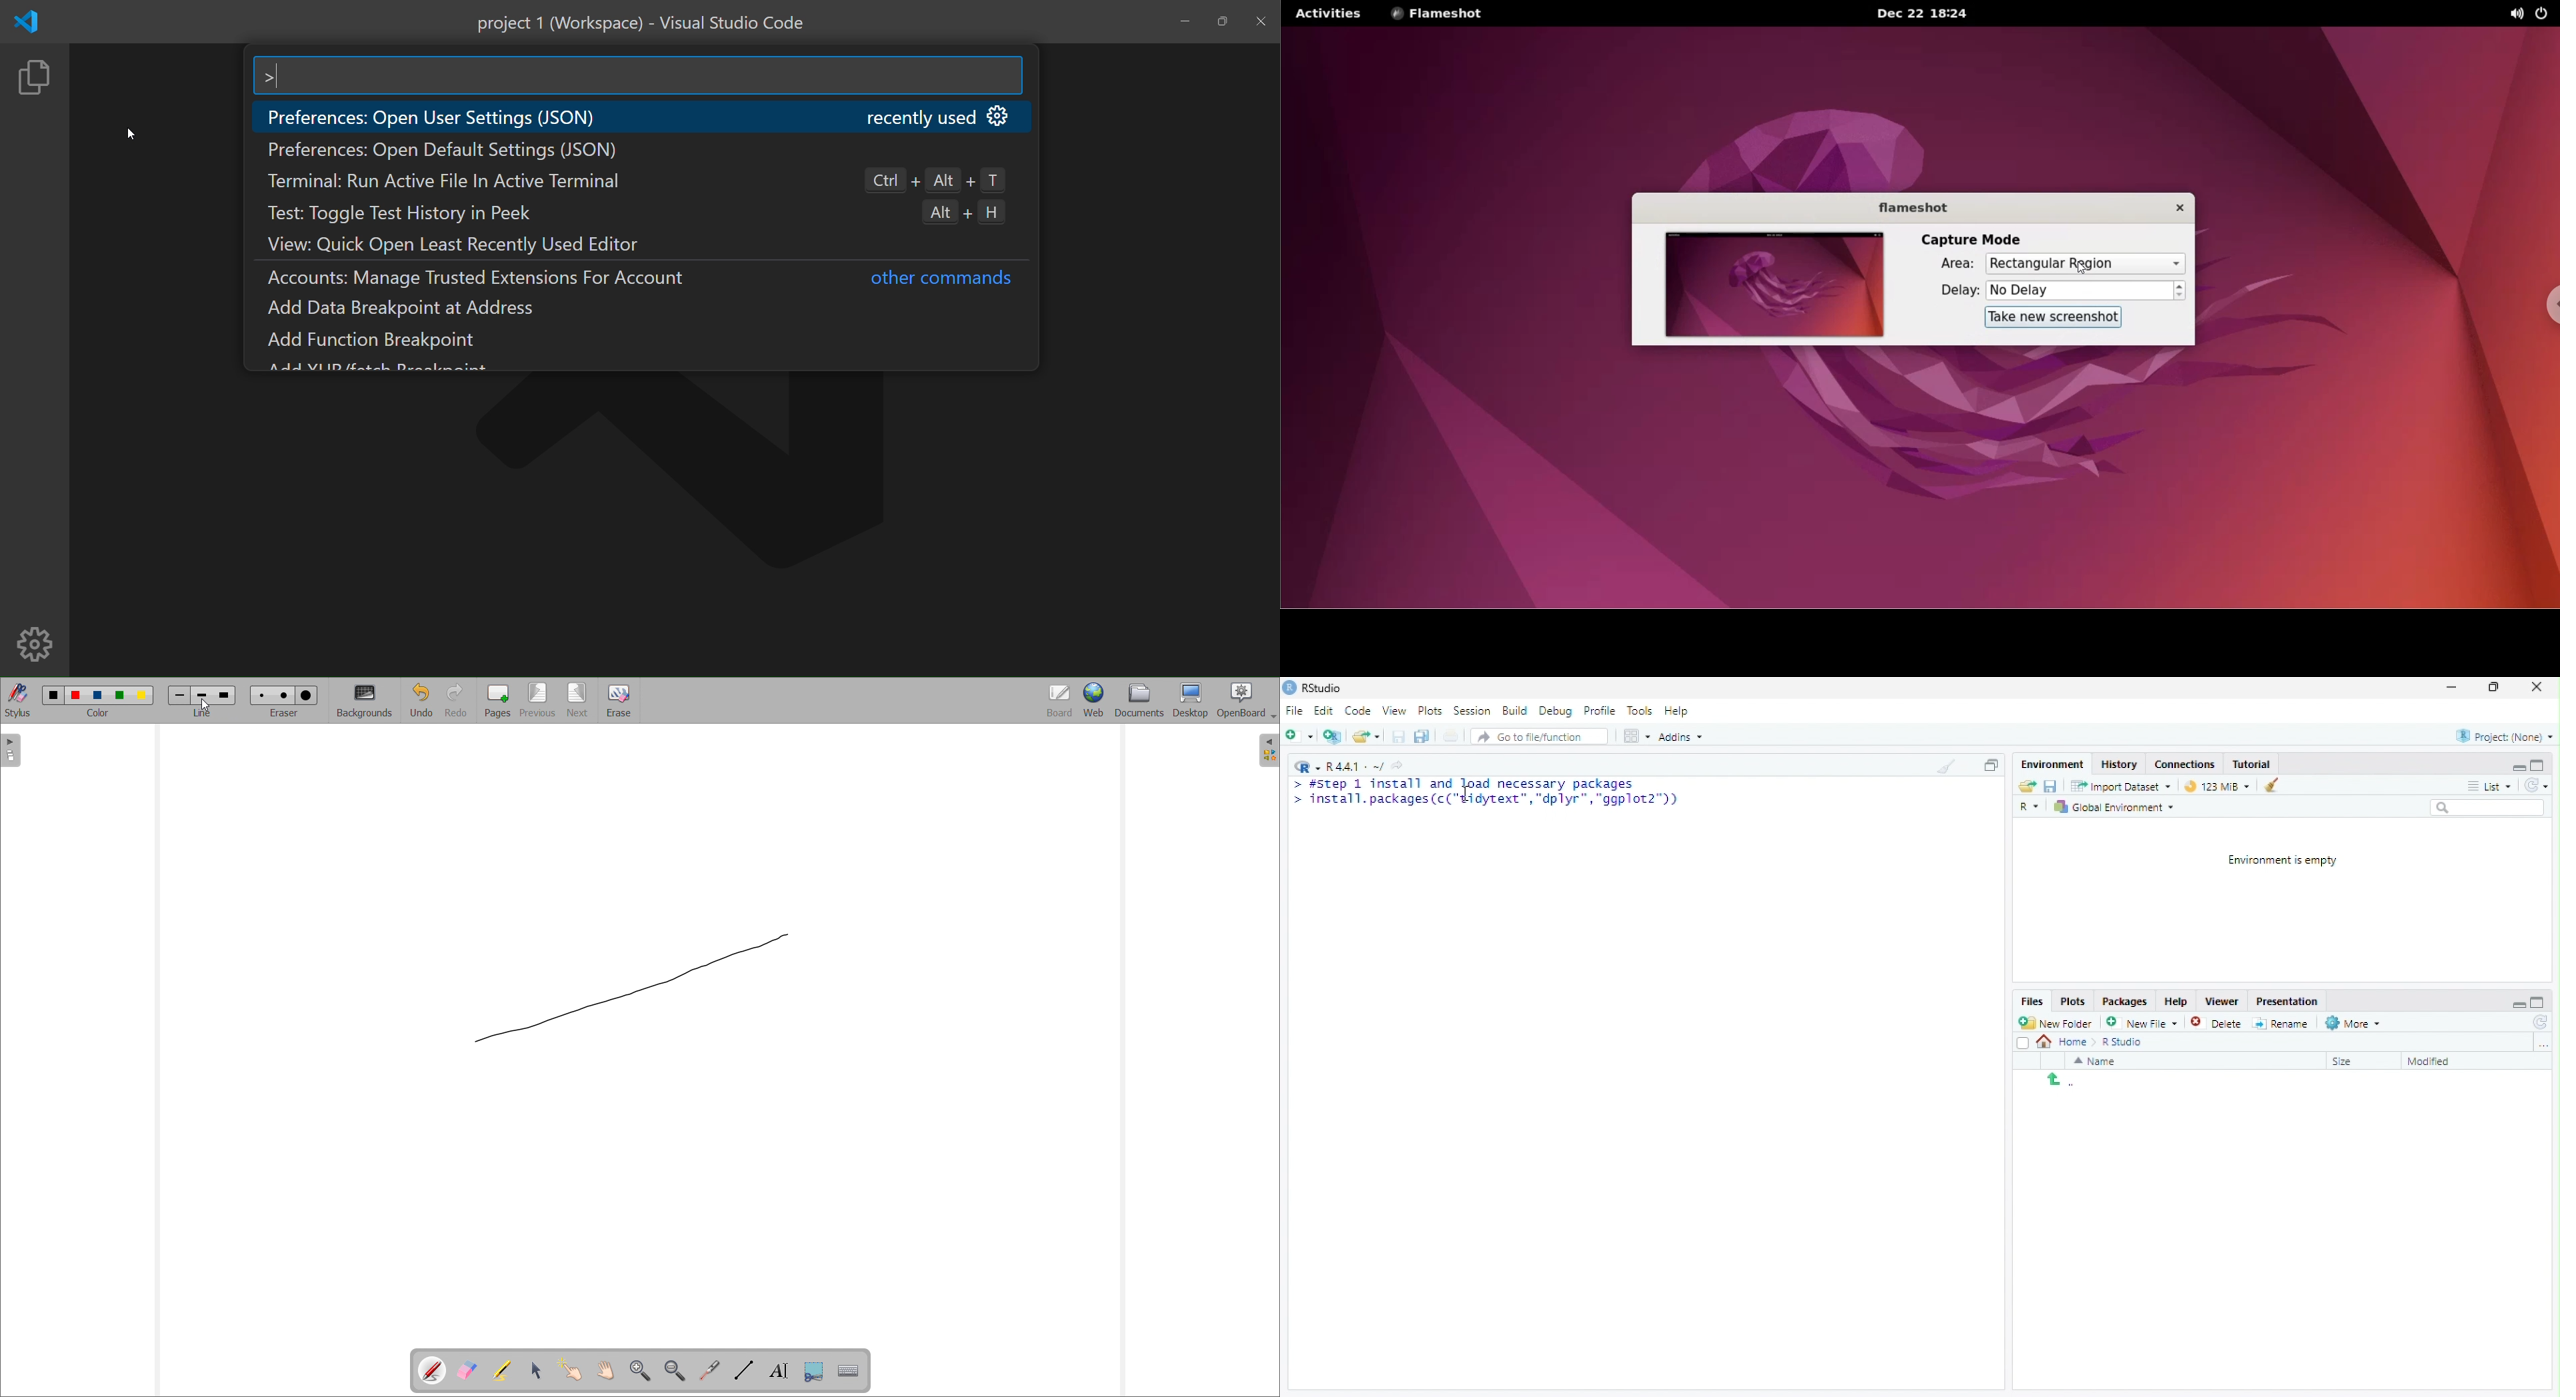  What do you see at coordinates (1635, 737) in the screenshot?
I see `Workspace pane` at bounding box center [1635, 737].